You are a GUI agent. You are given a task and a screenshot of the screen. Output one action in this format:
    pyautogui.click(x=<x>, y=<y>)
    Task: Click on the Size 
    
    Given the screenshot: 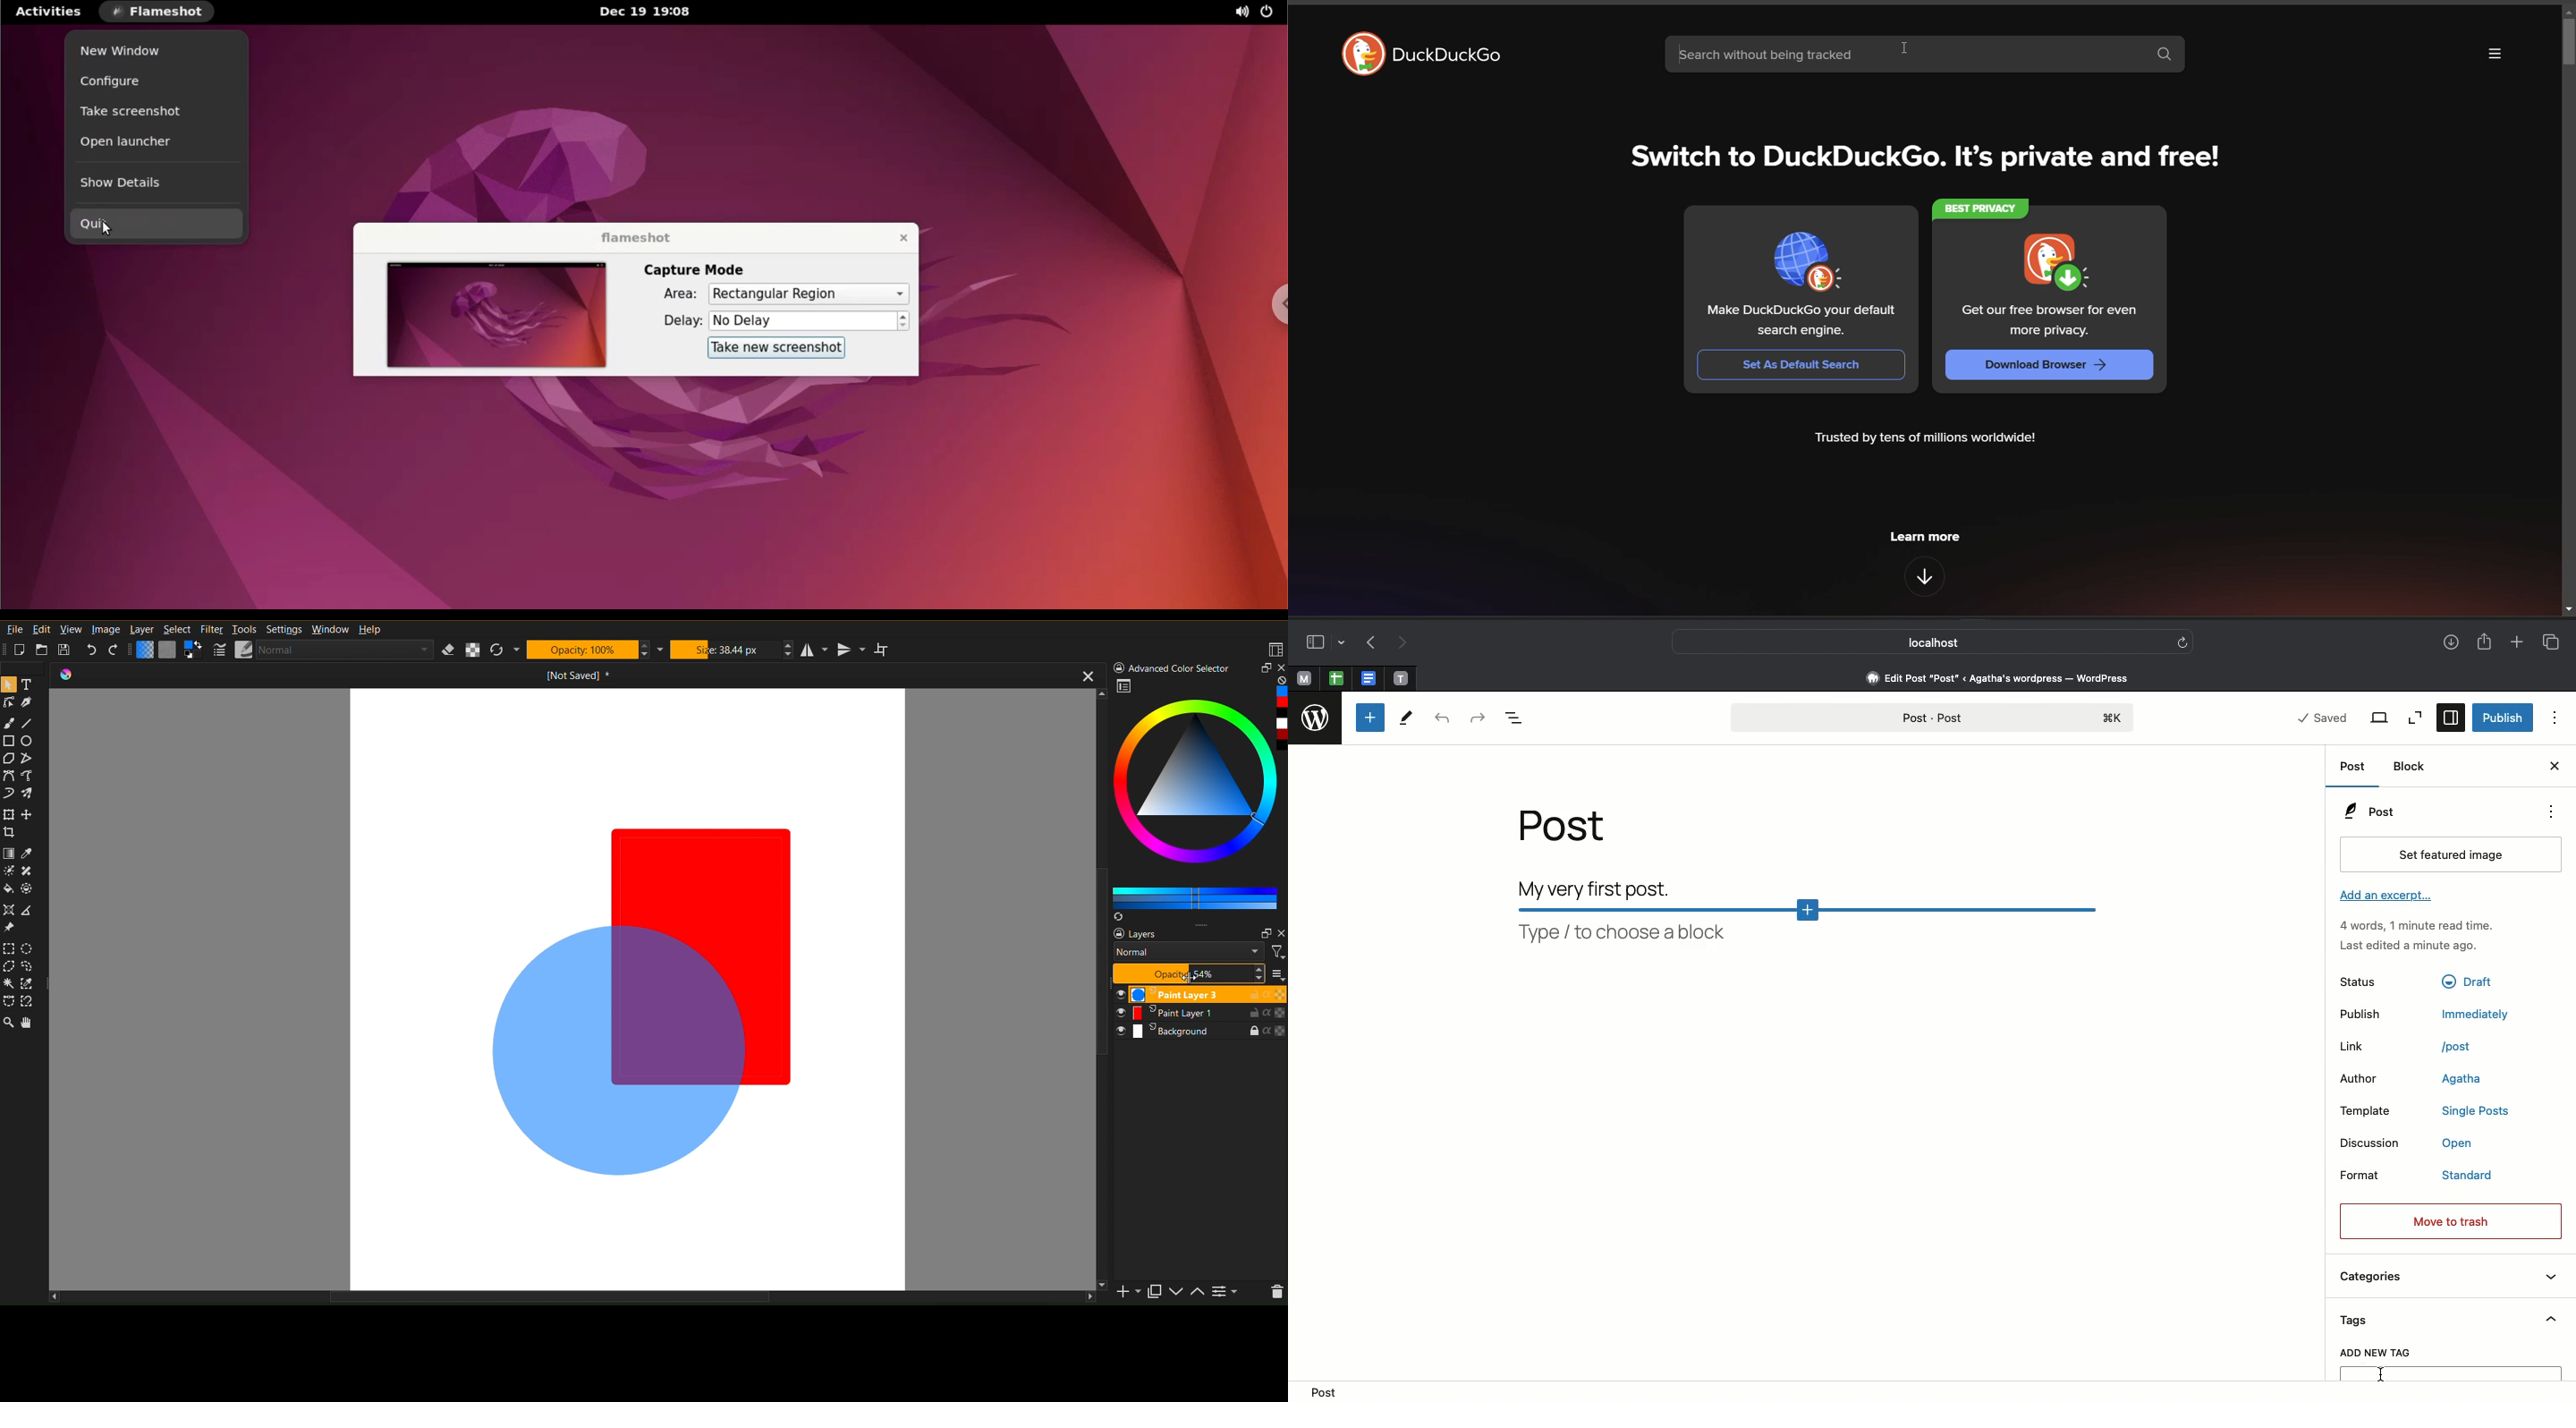 What is the action you would take?
    pyautogui.click(x=726, y=650)
    